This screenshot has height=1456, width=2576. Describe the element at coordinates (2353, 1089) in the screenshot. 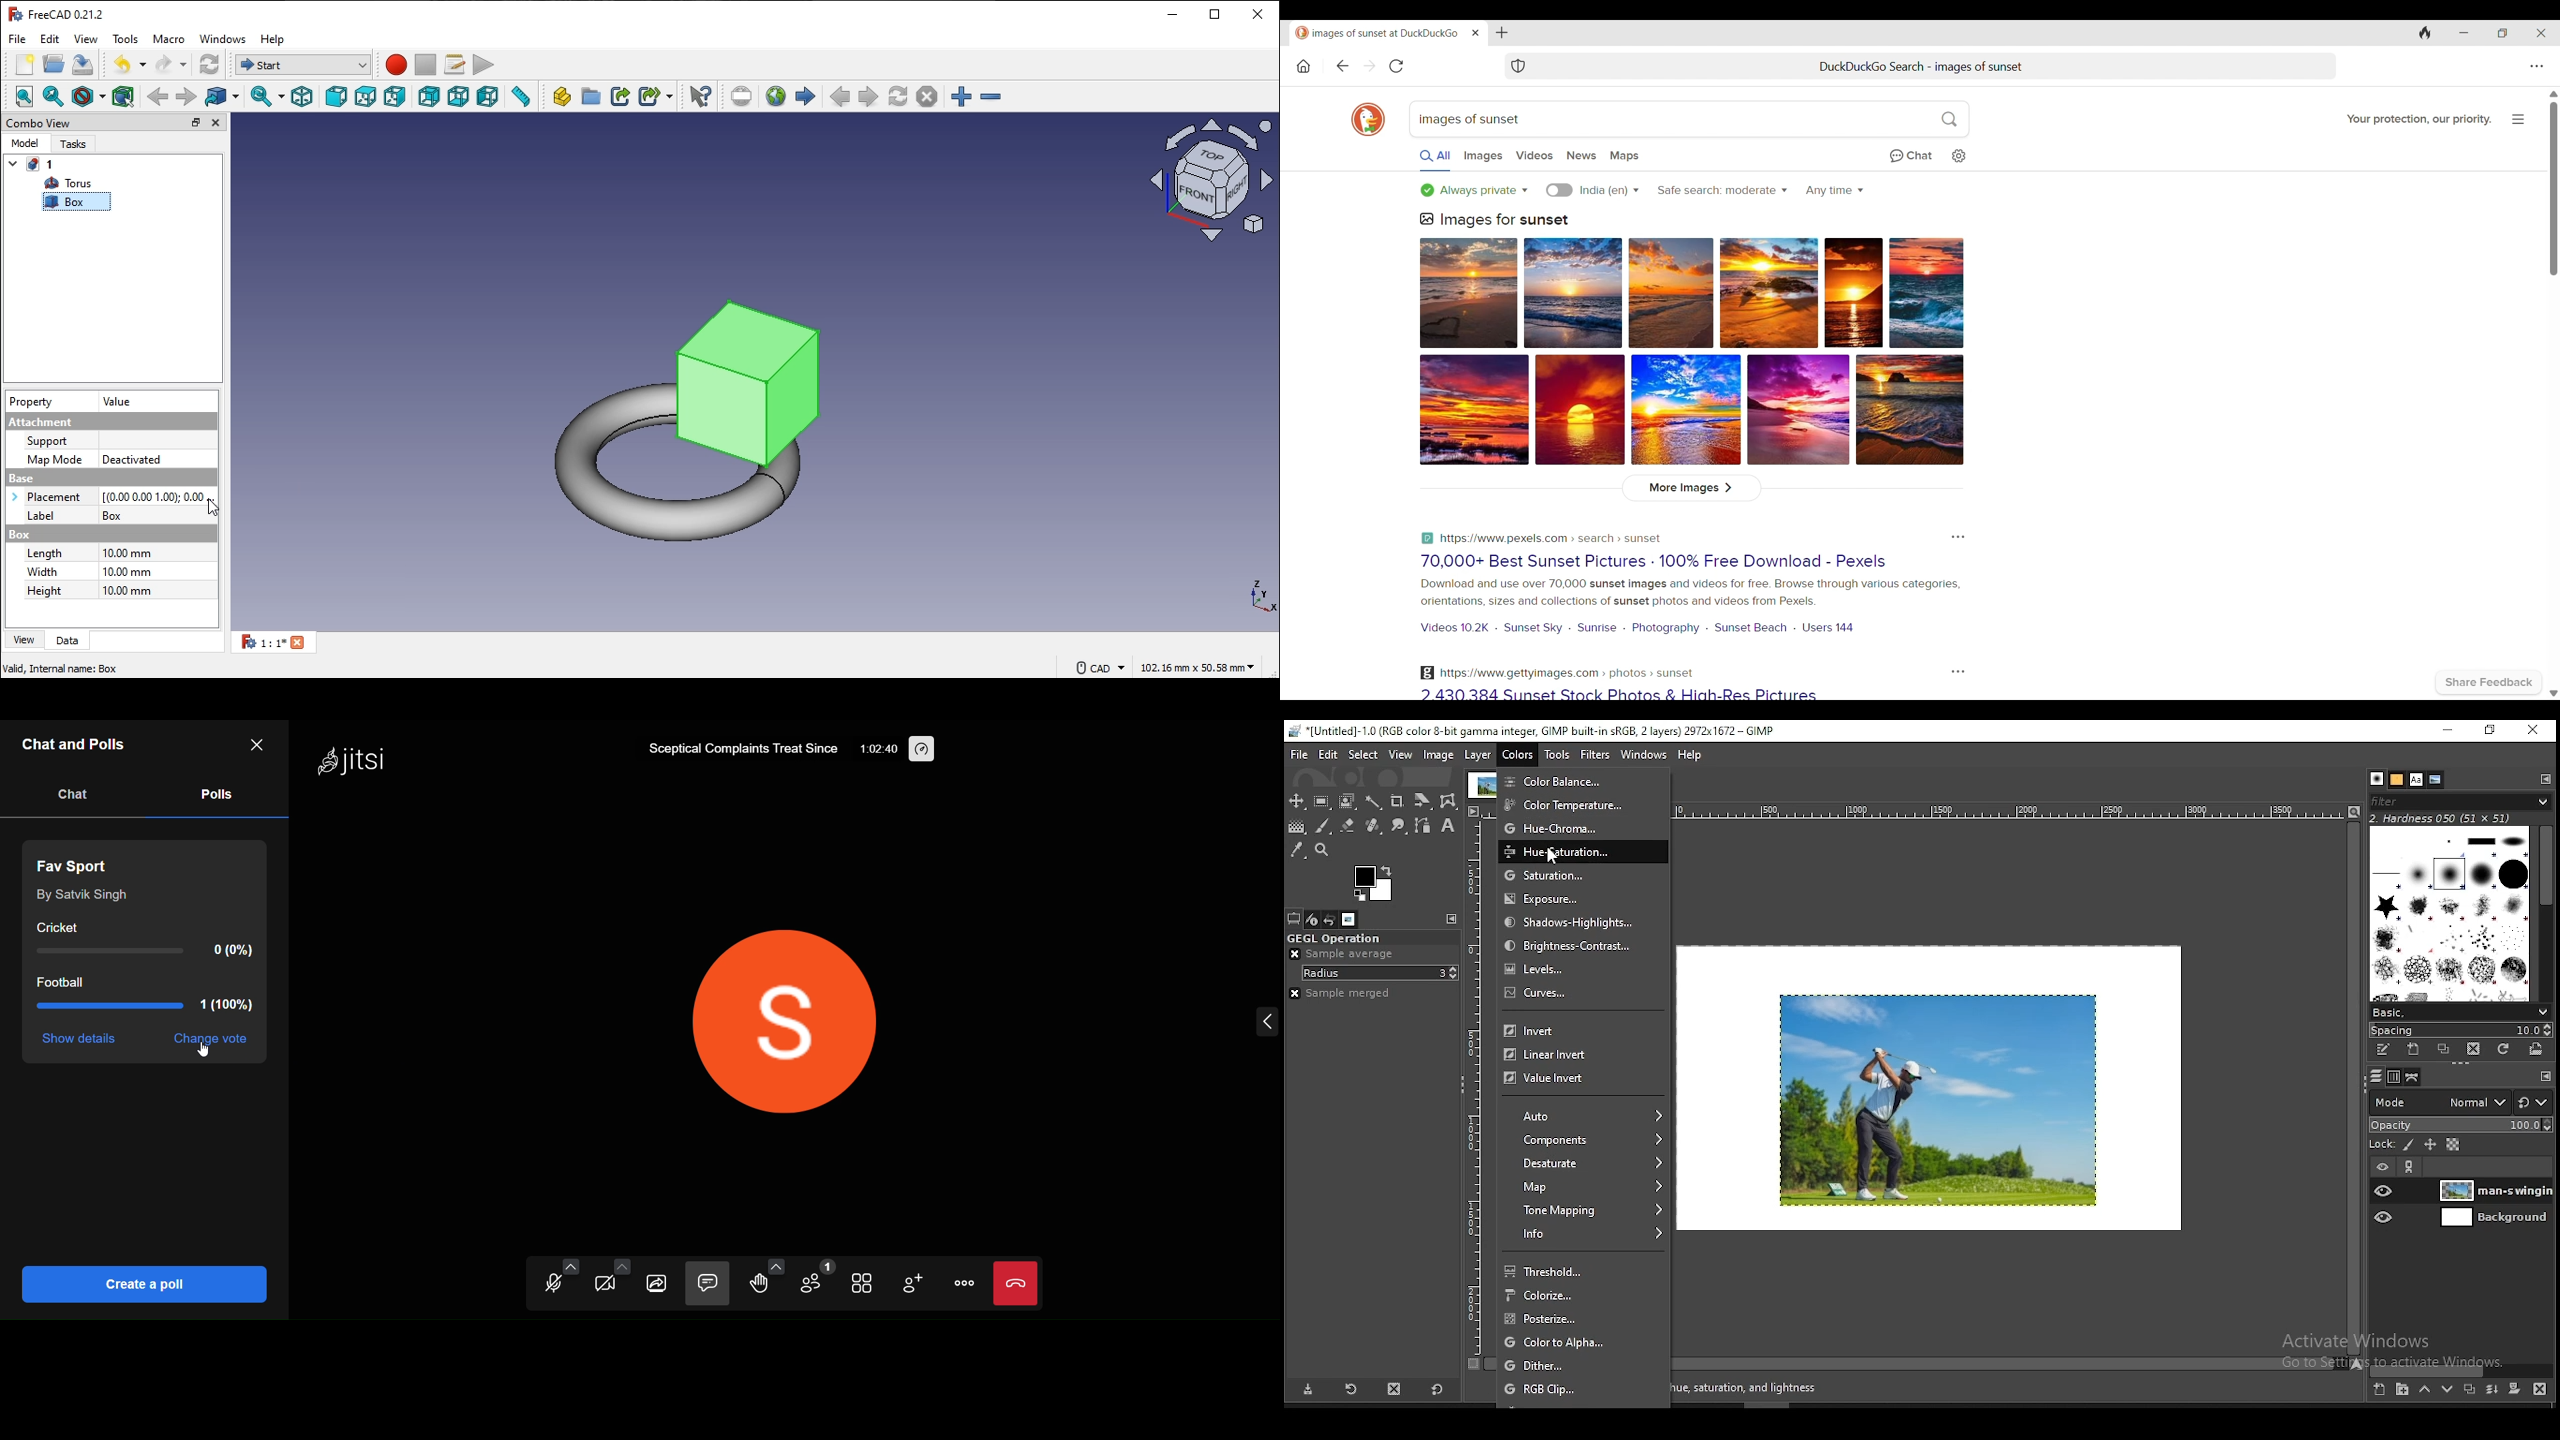

I see `scroll bar` at that location.